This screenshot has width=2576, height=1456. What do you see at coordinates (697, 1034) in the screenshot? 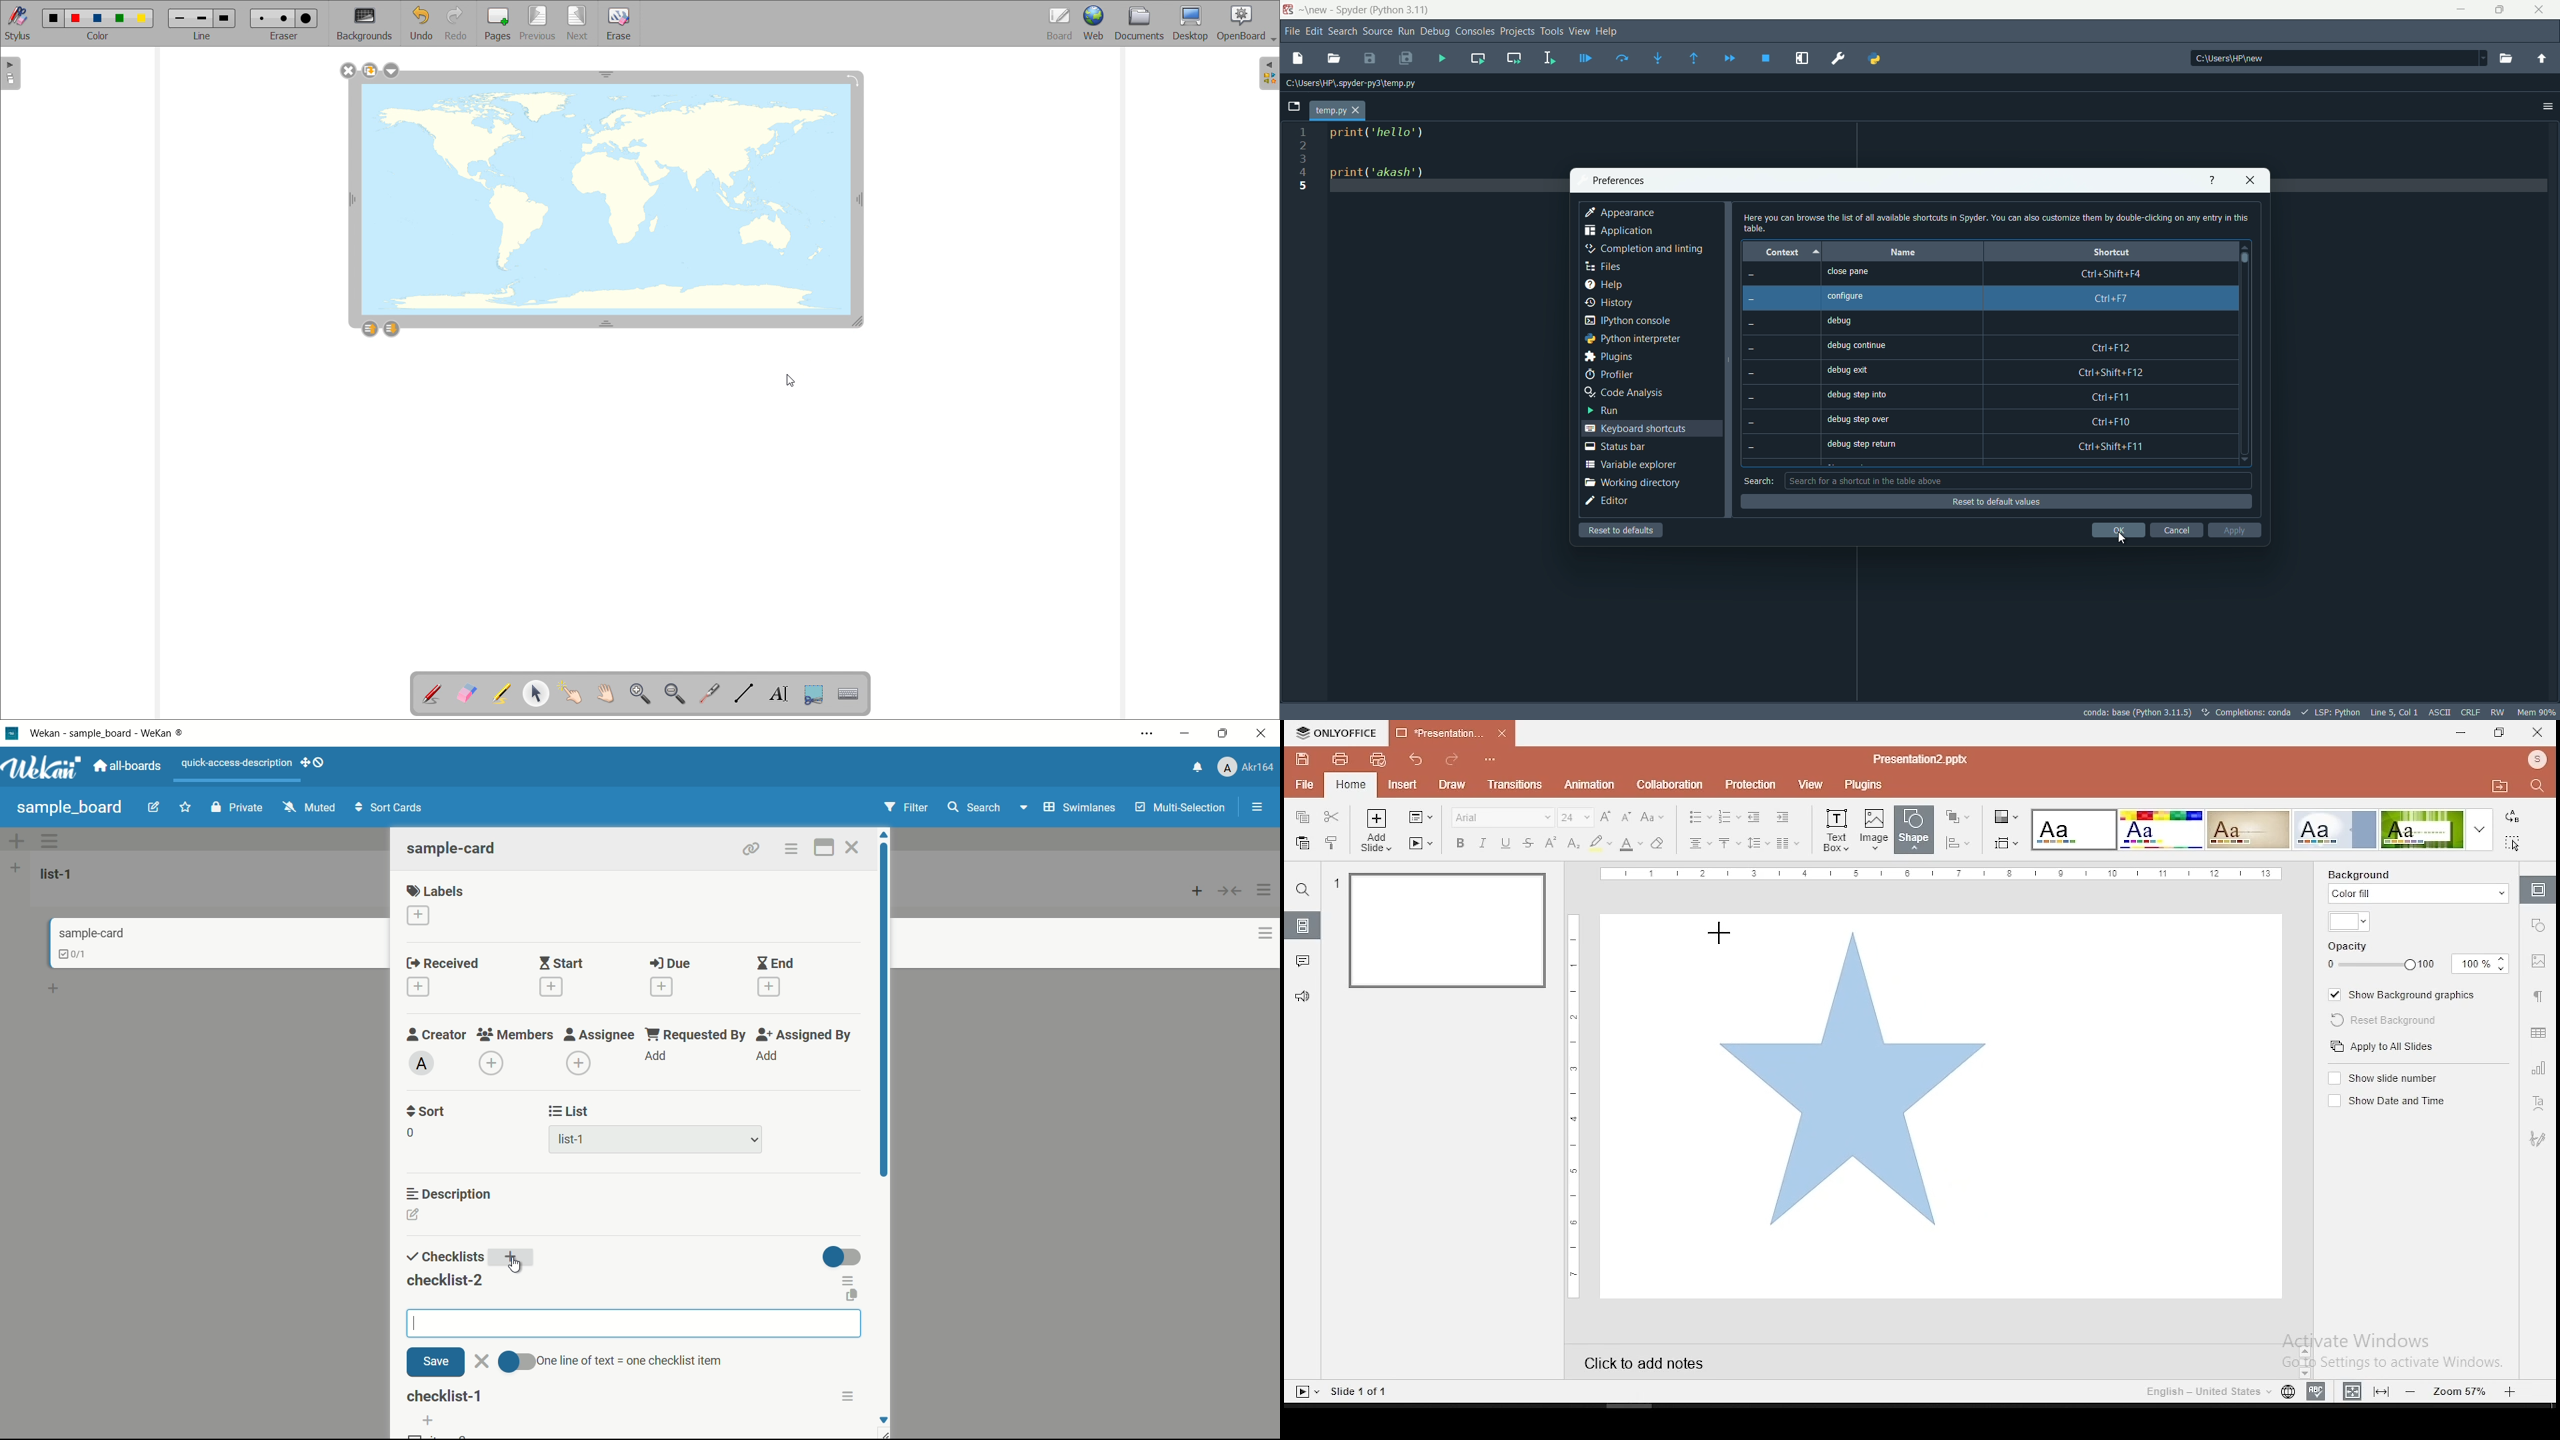
I see `requested by` at bounding box center [697, 1034].